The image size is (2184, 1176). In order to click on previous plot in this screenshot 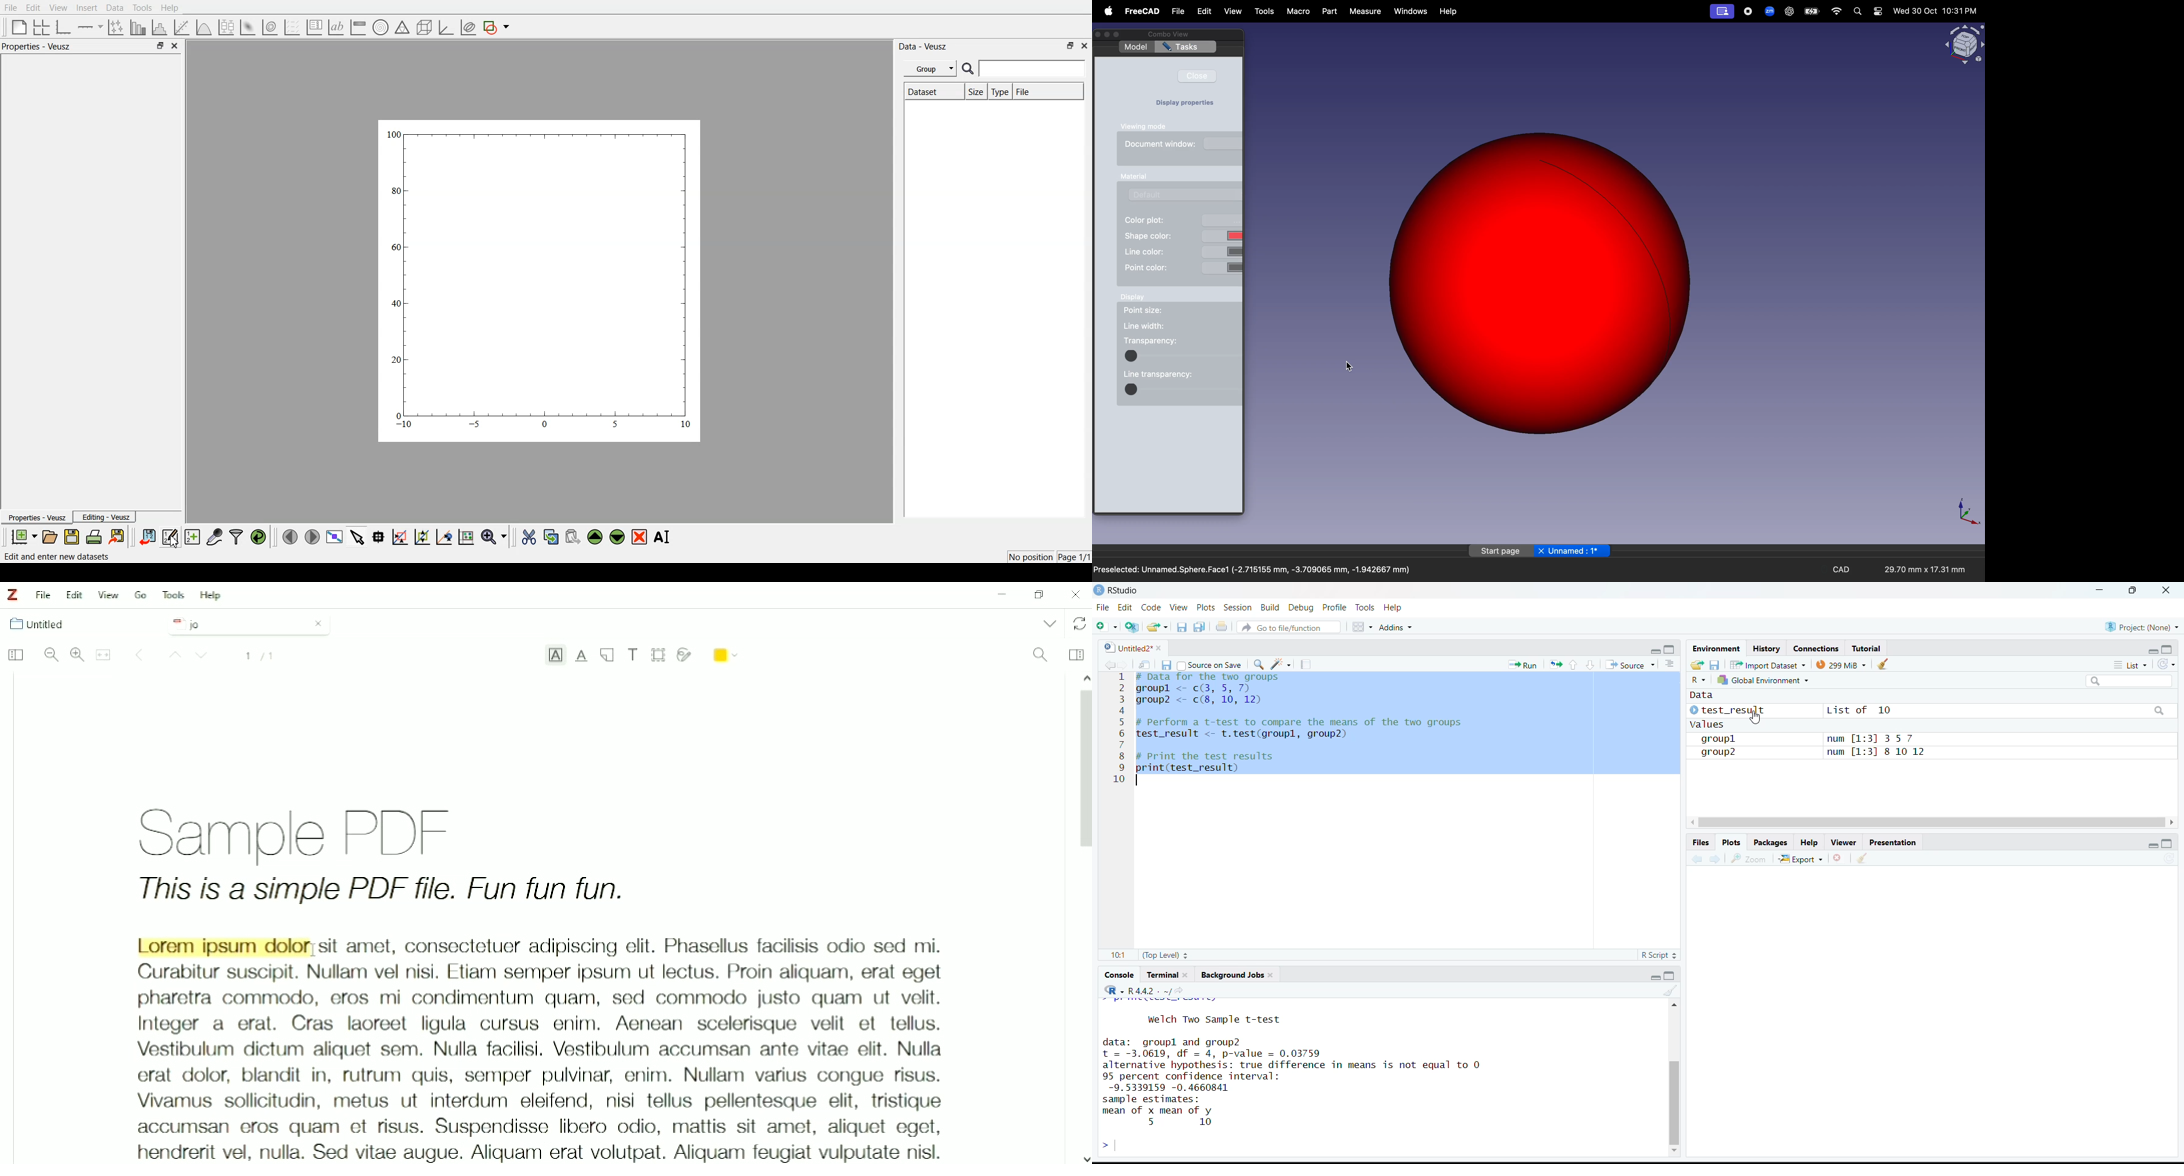, I will do `click(1697, 857)`.